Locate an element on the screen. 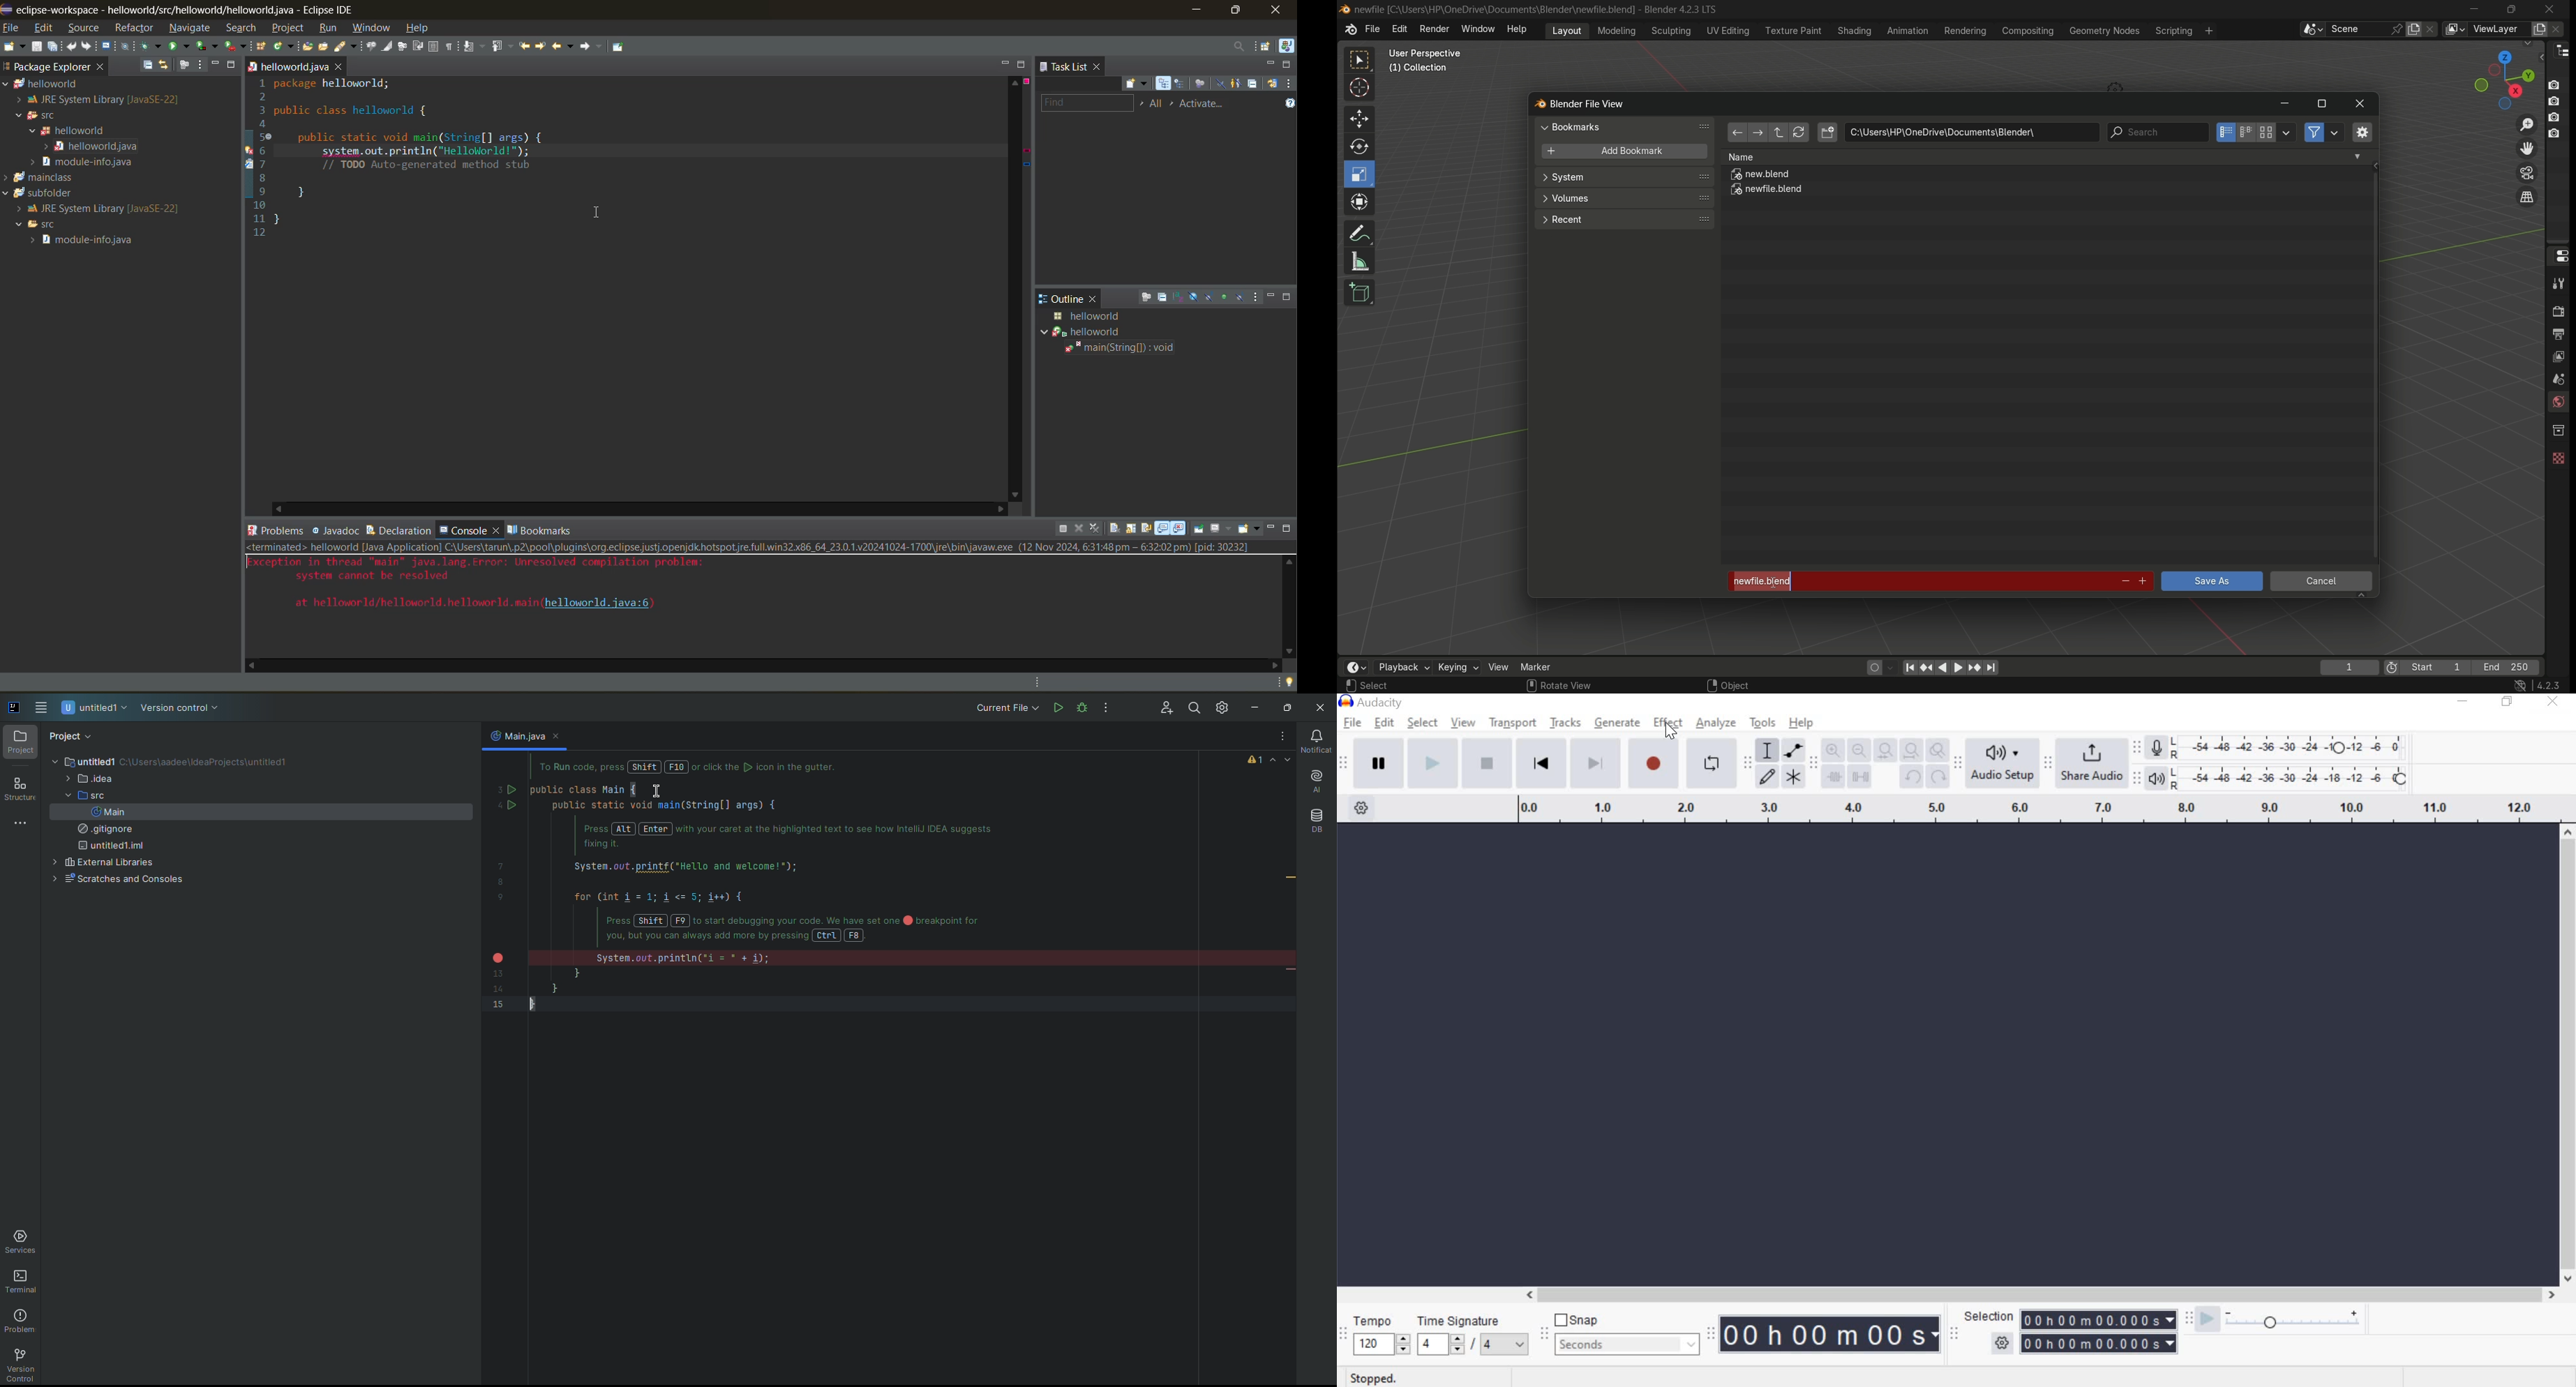 The width and height of the screenshot is (2576, 1400). file is located at coordinates (1355, 723).